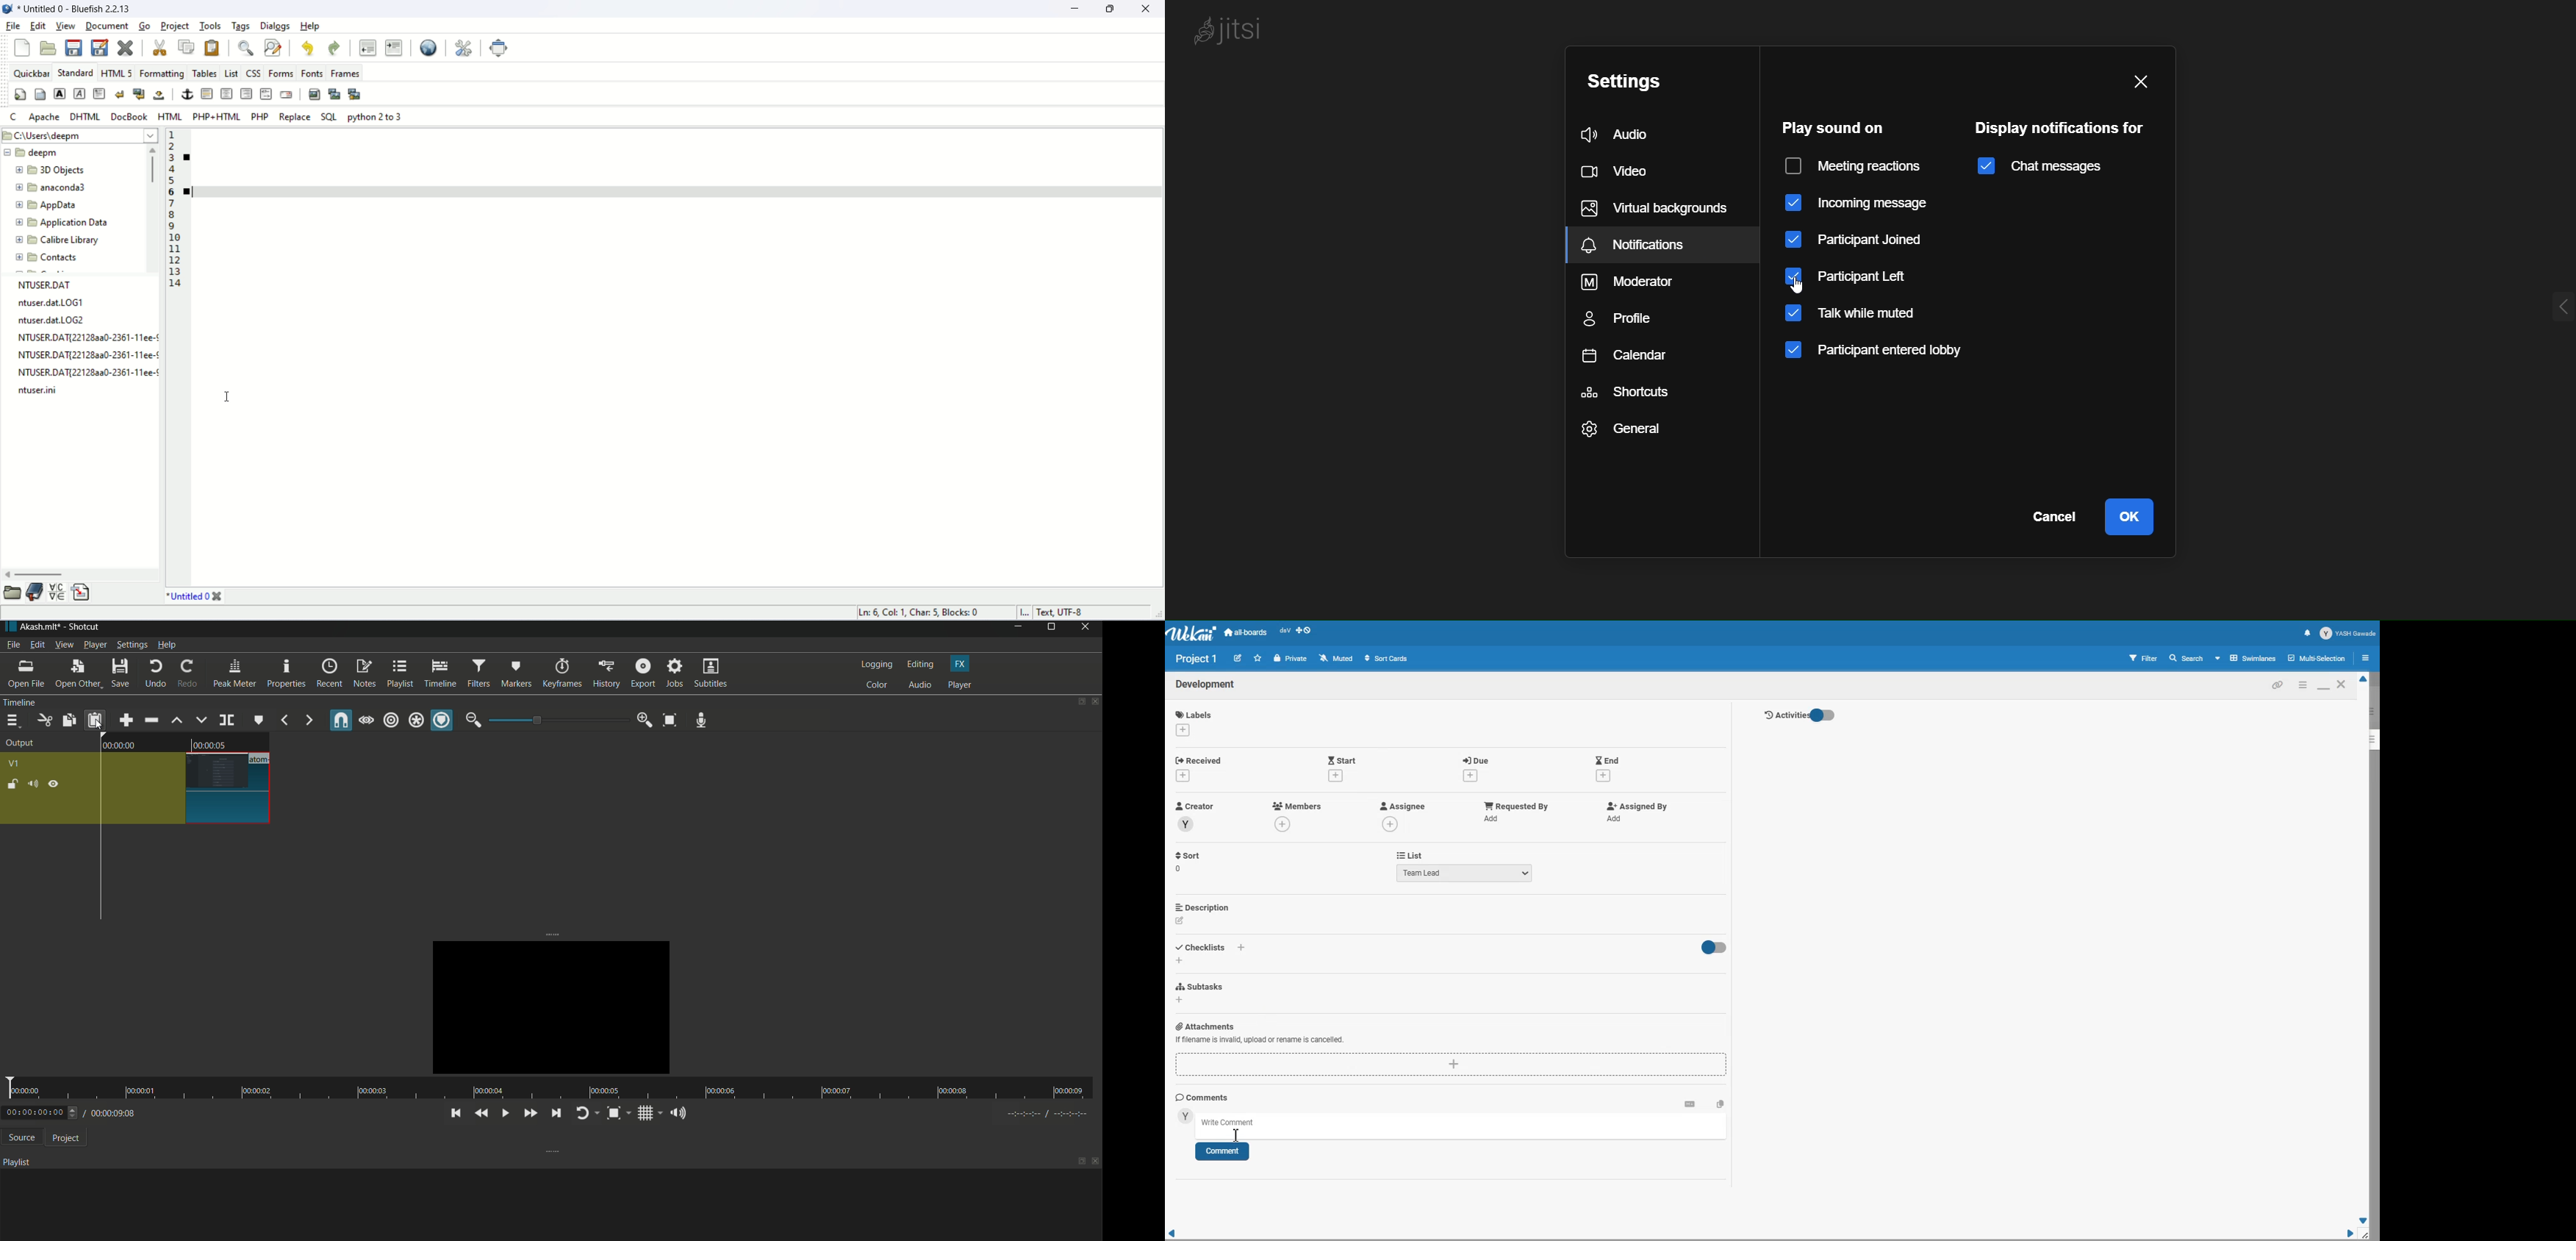 The image size is (2576, 1260). What do you see at coordinates (1205, 1026) in the screenshot?
I see `Add Attachments` at bounding box center [1205, 1026].